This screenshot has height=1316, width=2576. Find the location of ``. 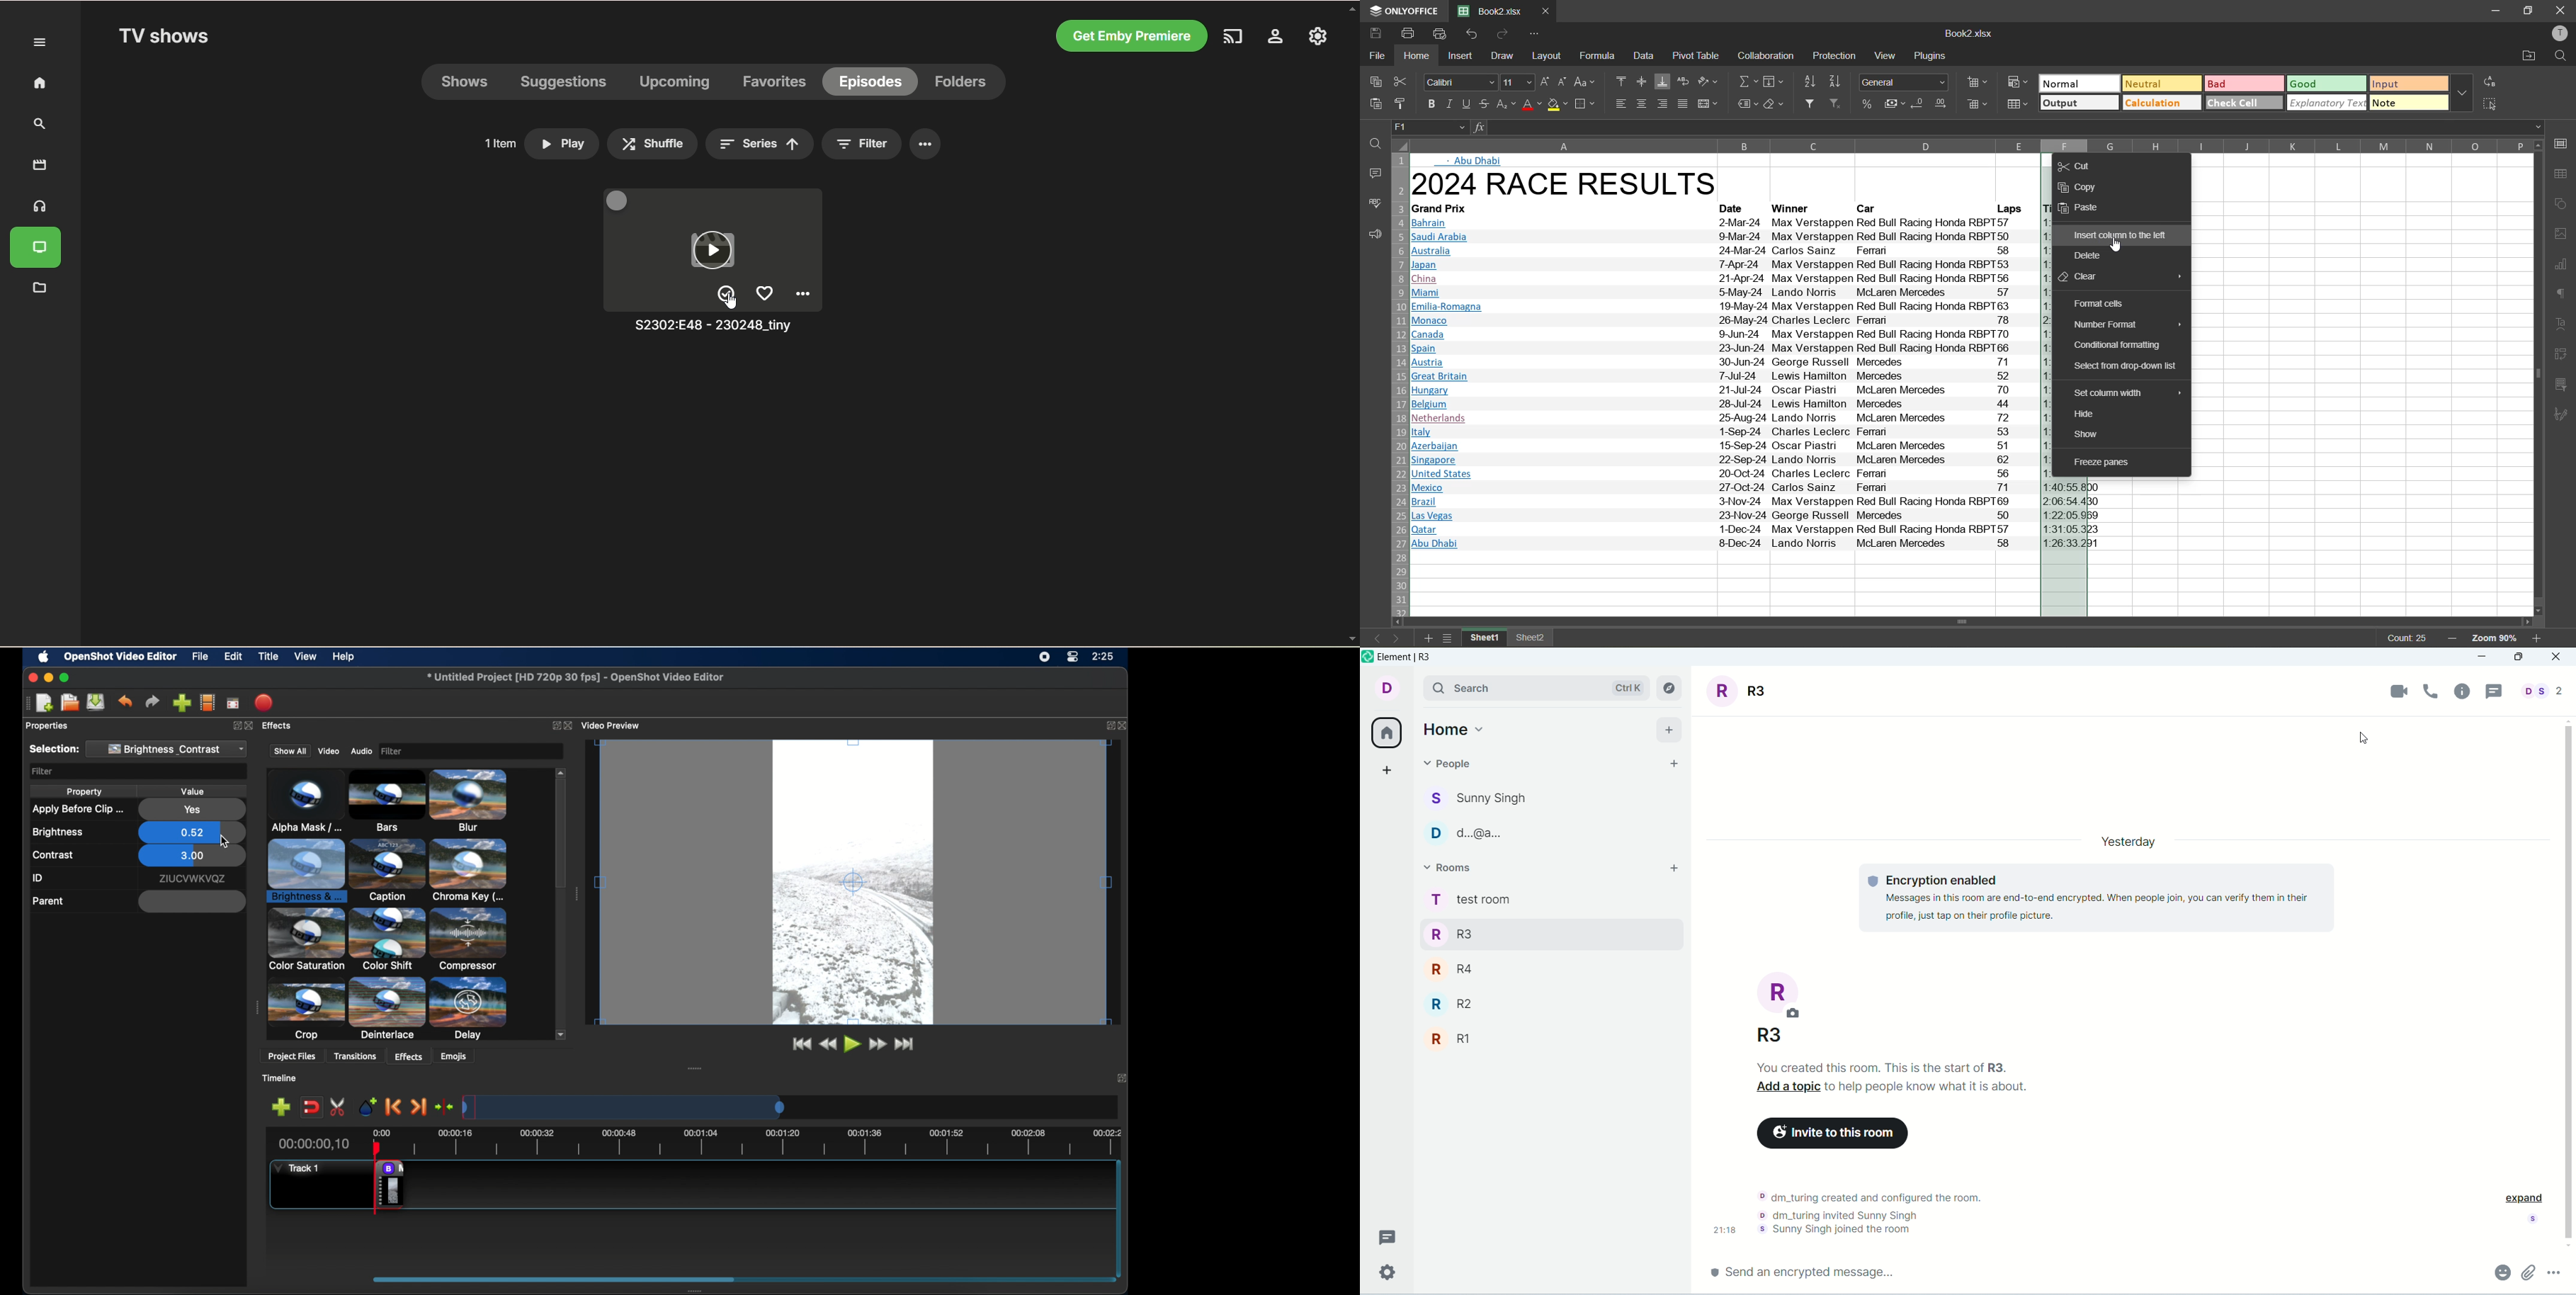

 is located at coordinates (251, 724).